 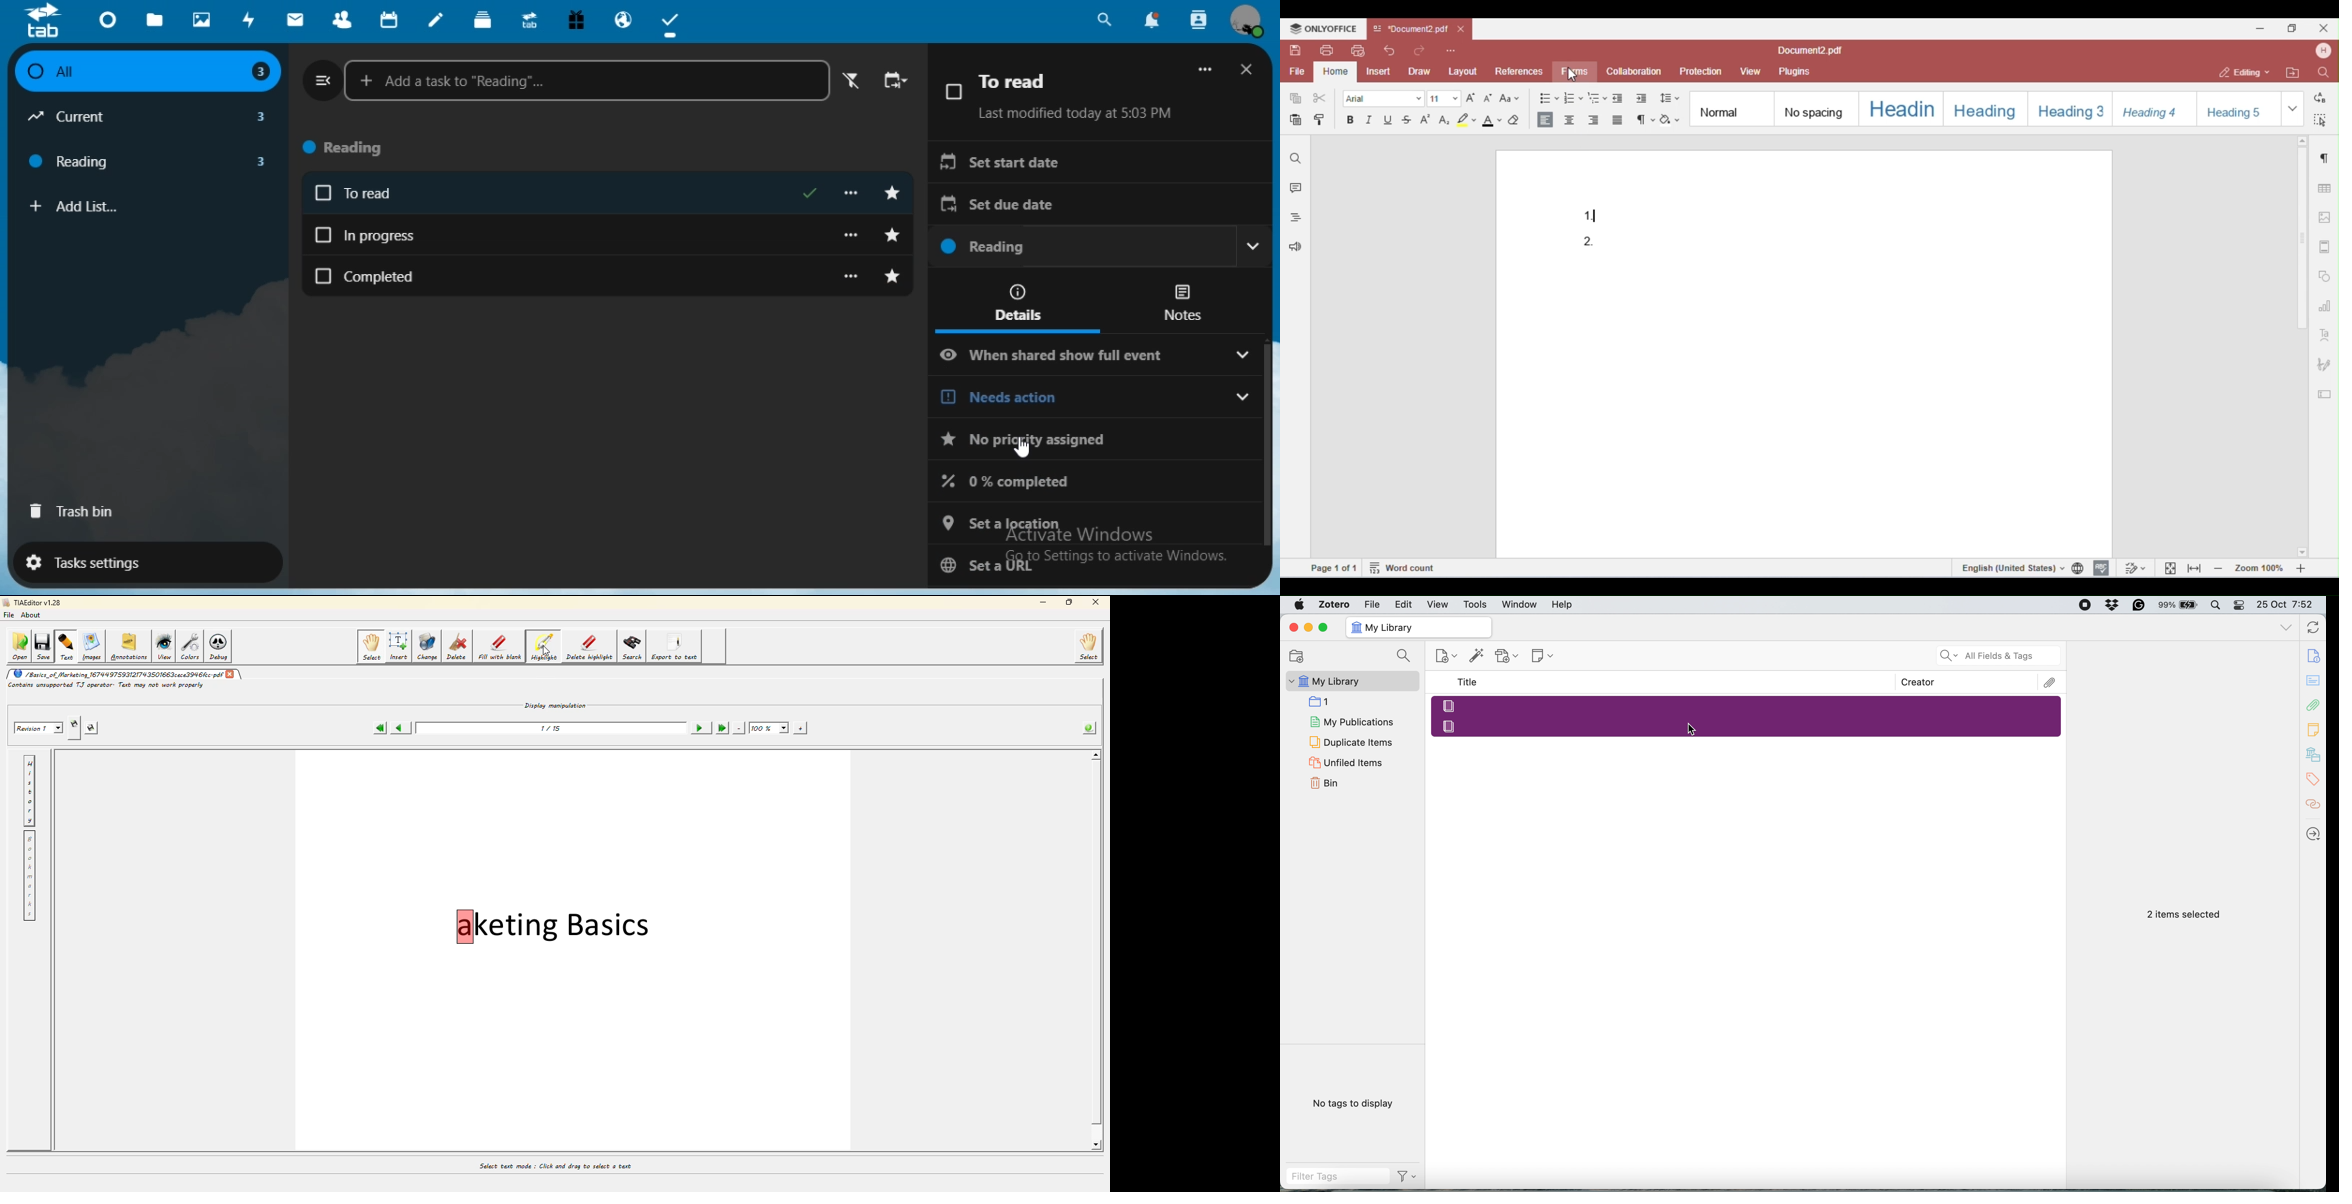 I want to click on reading, so click(x=76, y=160).